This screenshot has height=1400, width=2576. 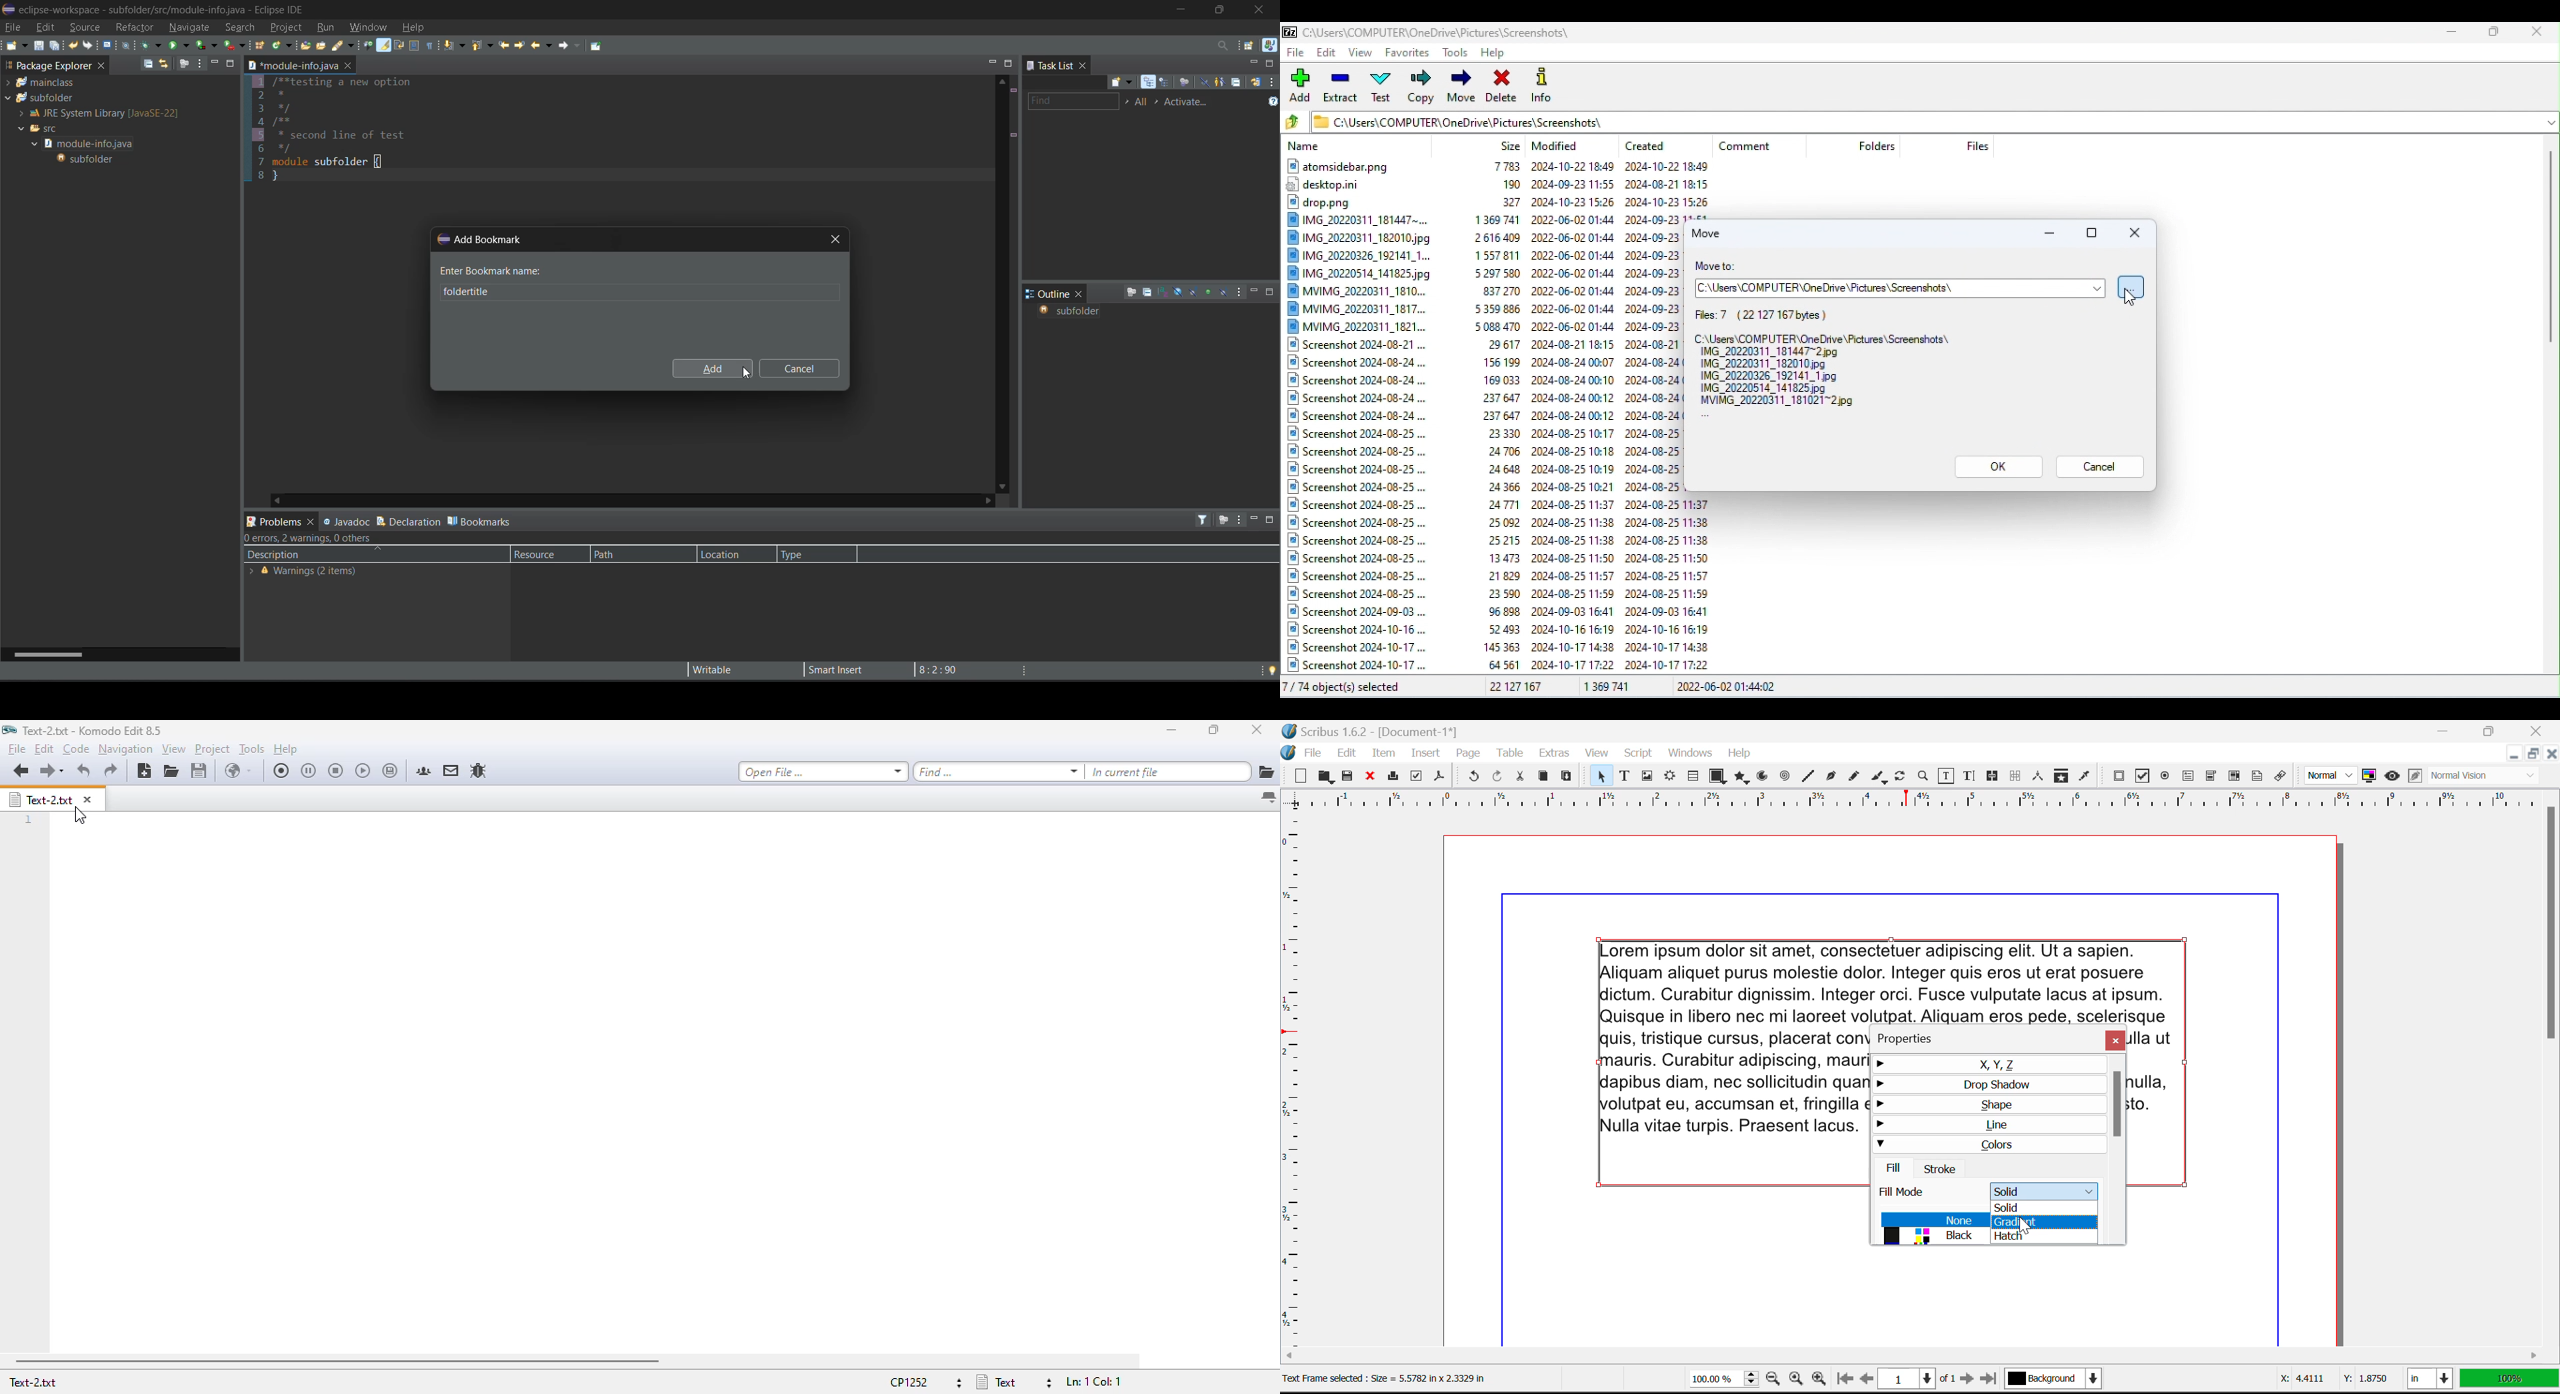 What do you see at coordinates (1163, 292) in the screenshot?
I see `sort` at bounding box center [1163, 292].